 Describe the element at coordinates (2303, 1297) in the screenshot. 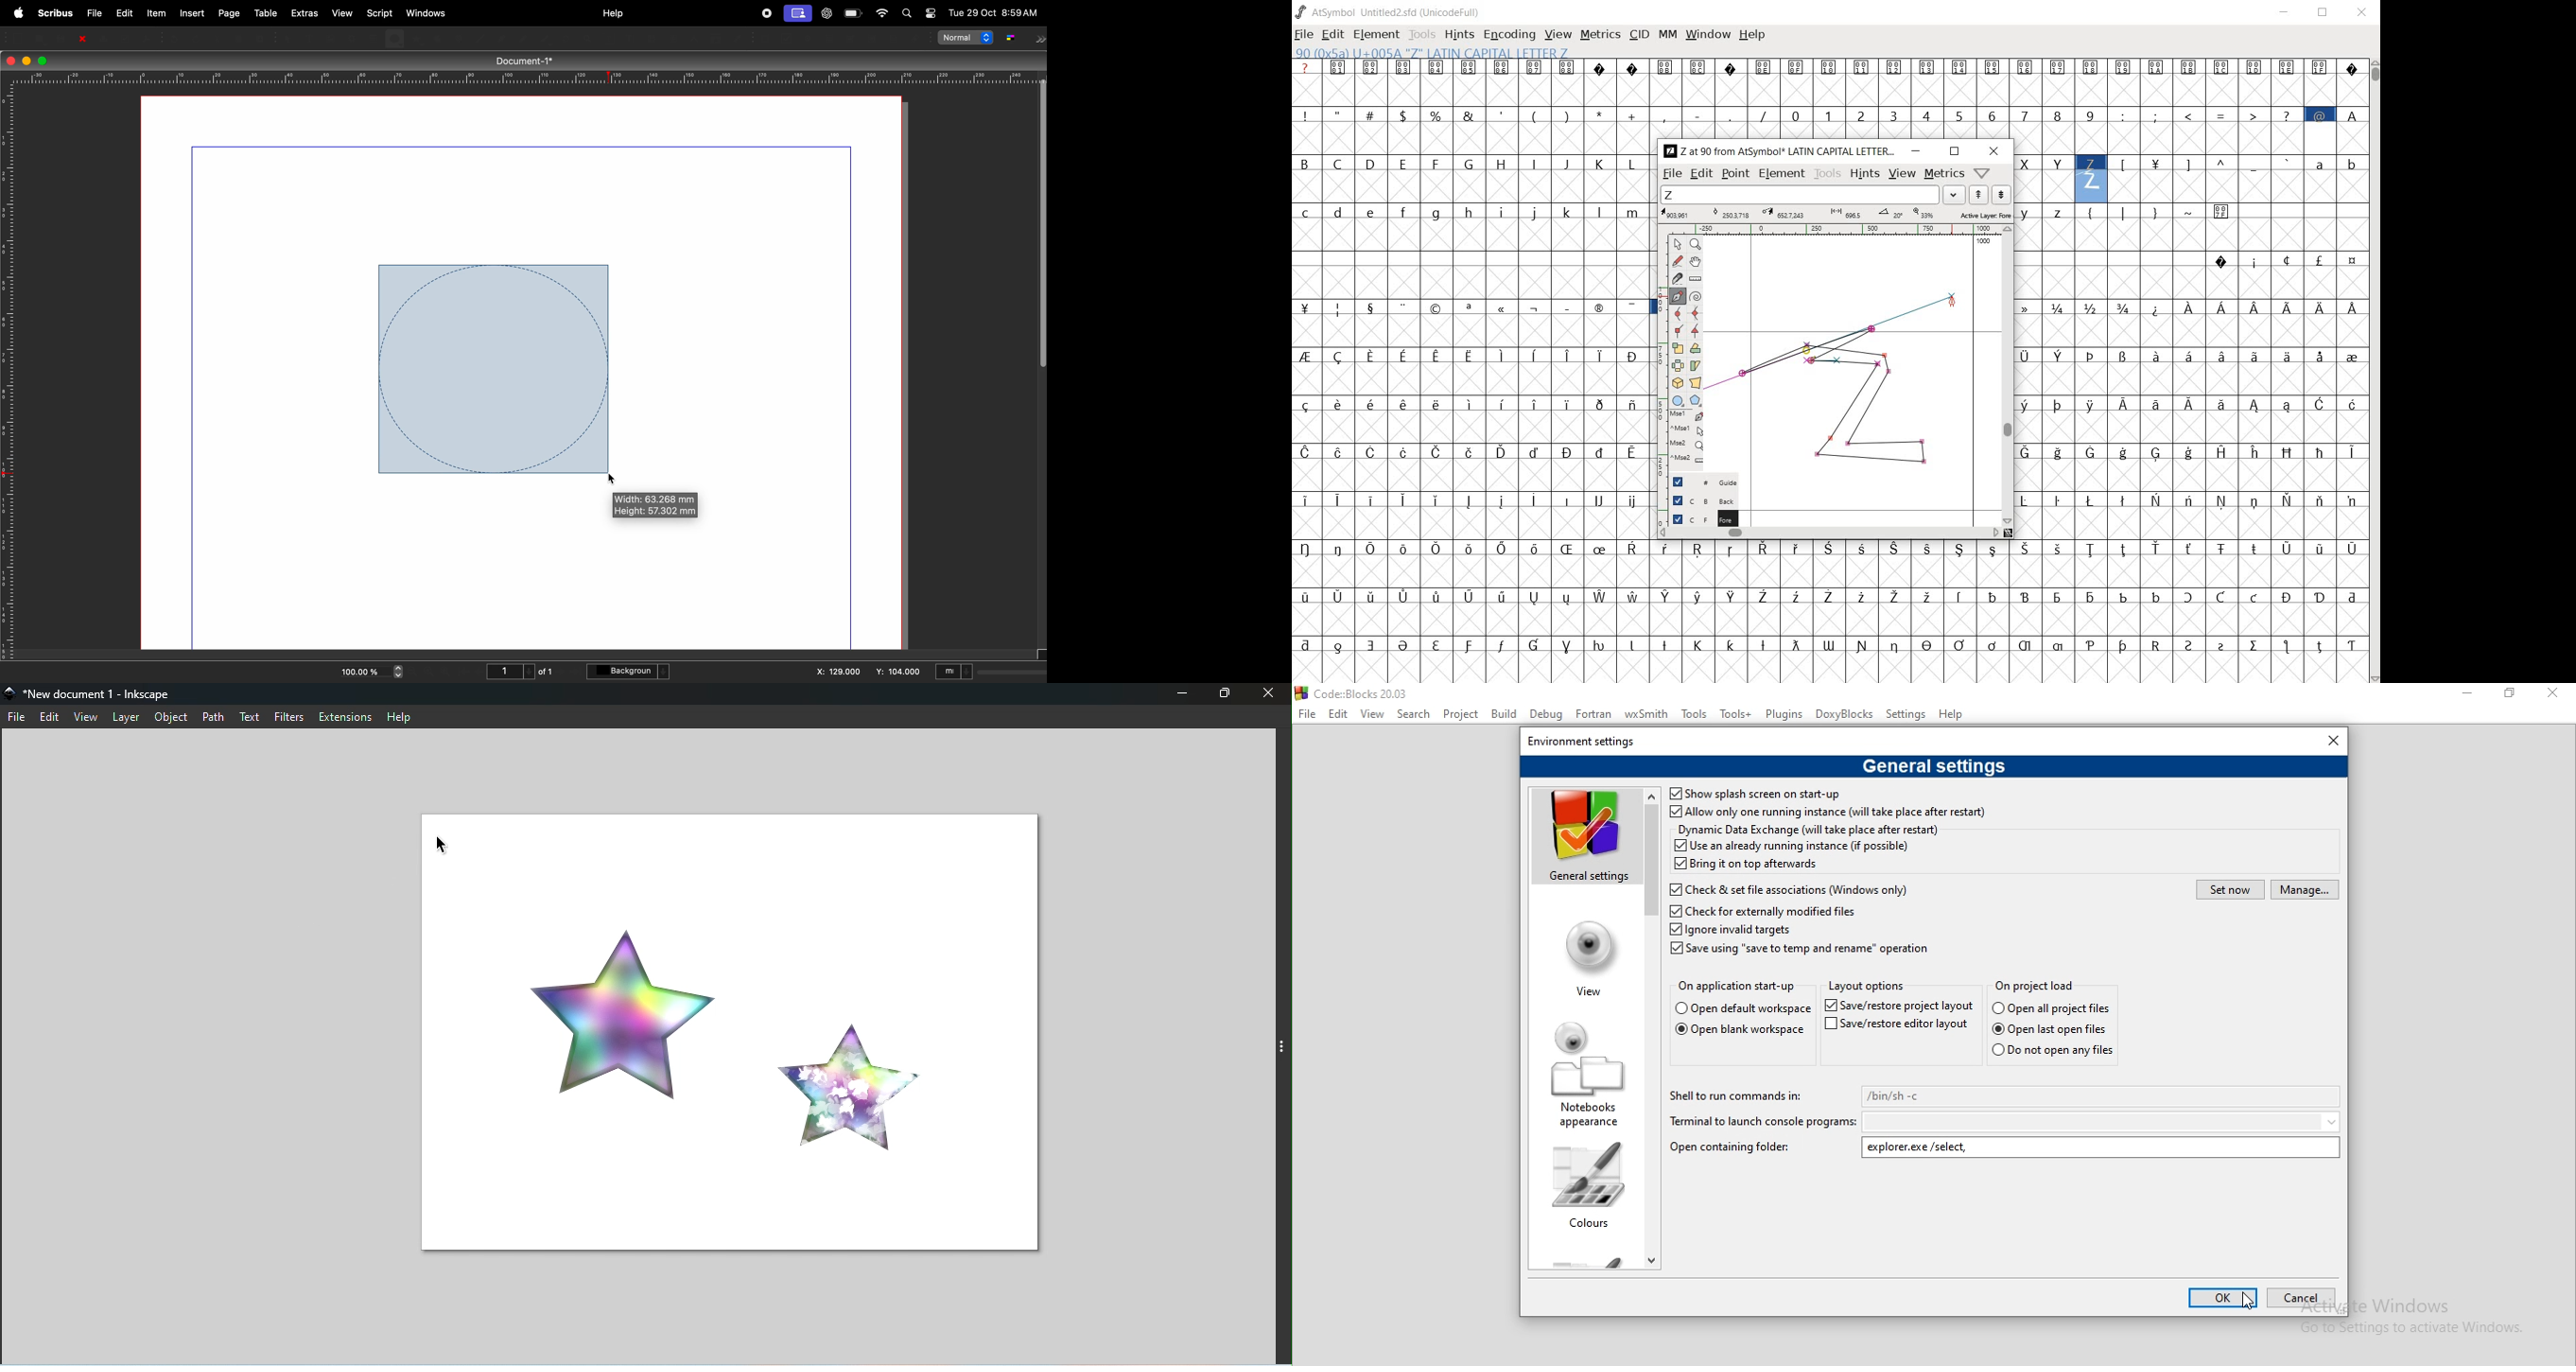

I see `cancel` at that location.